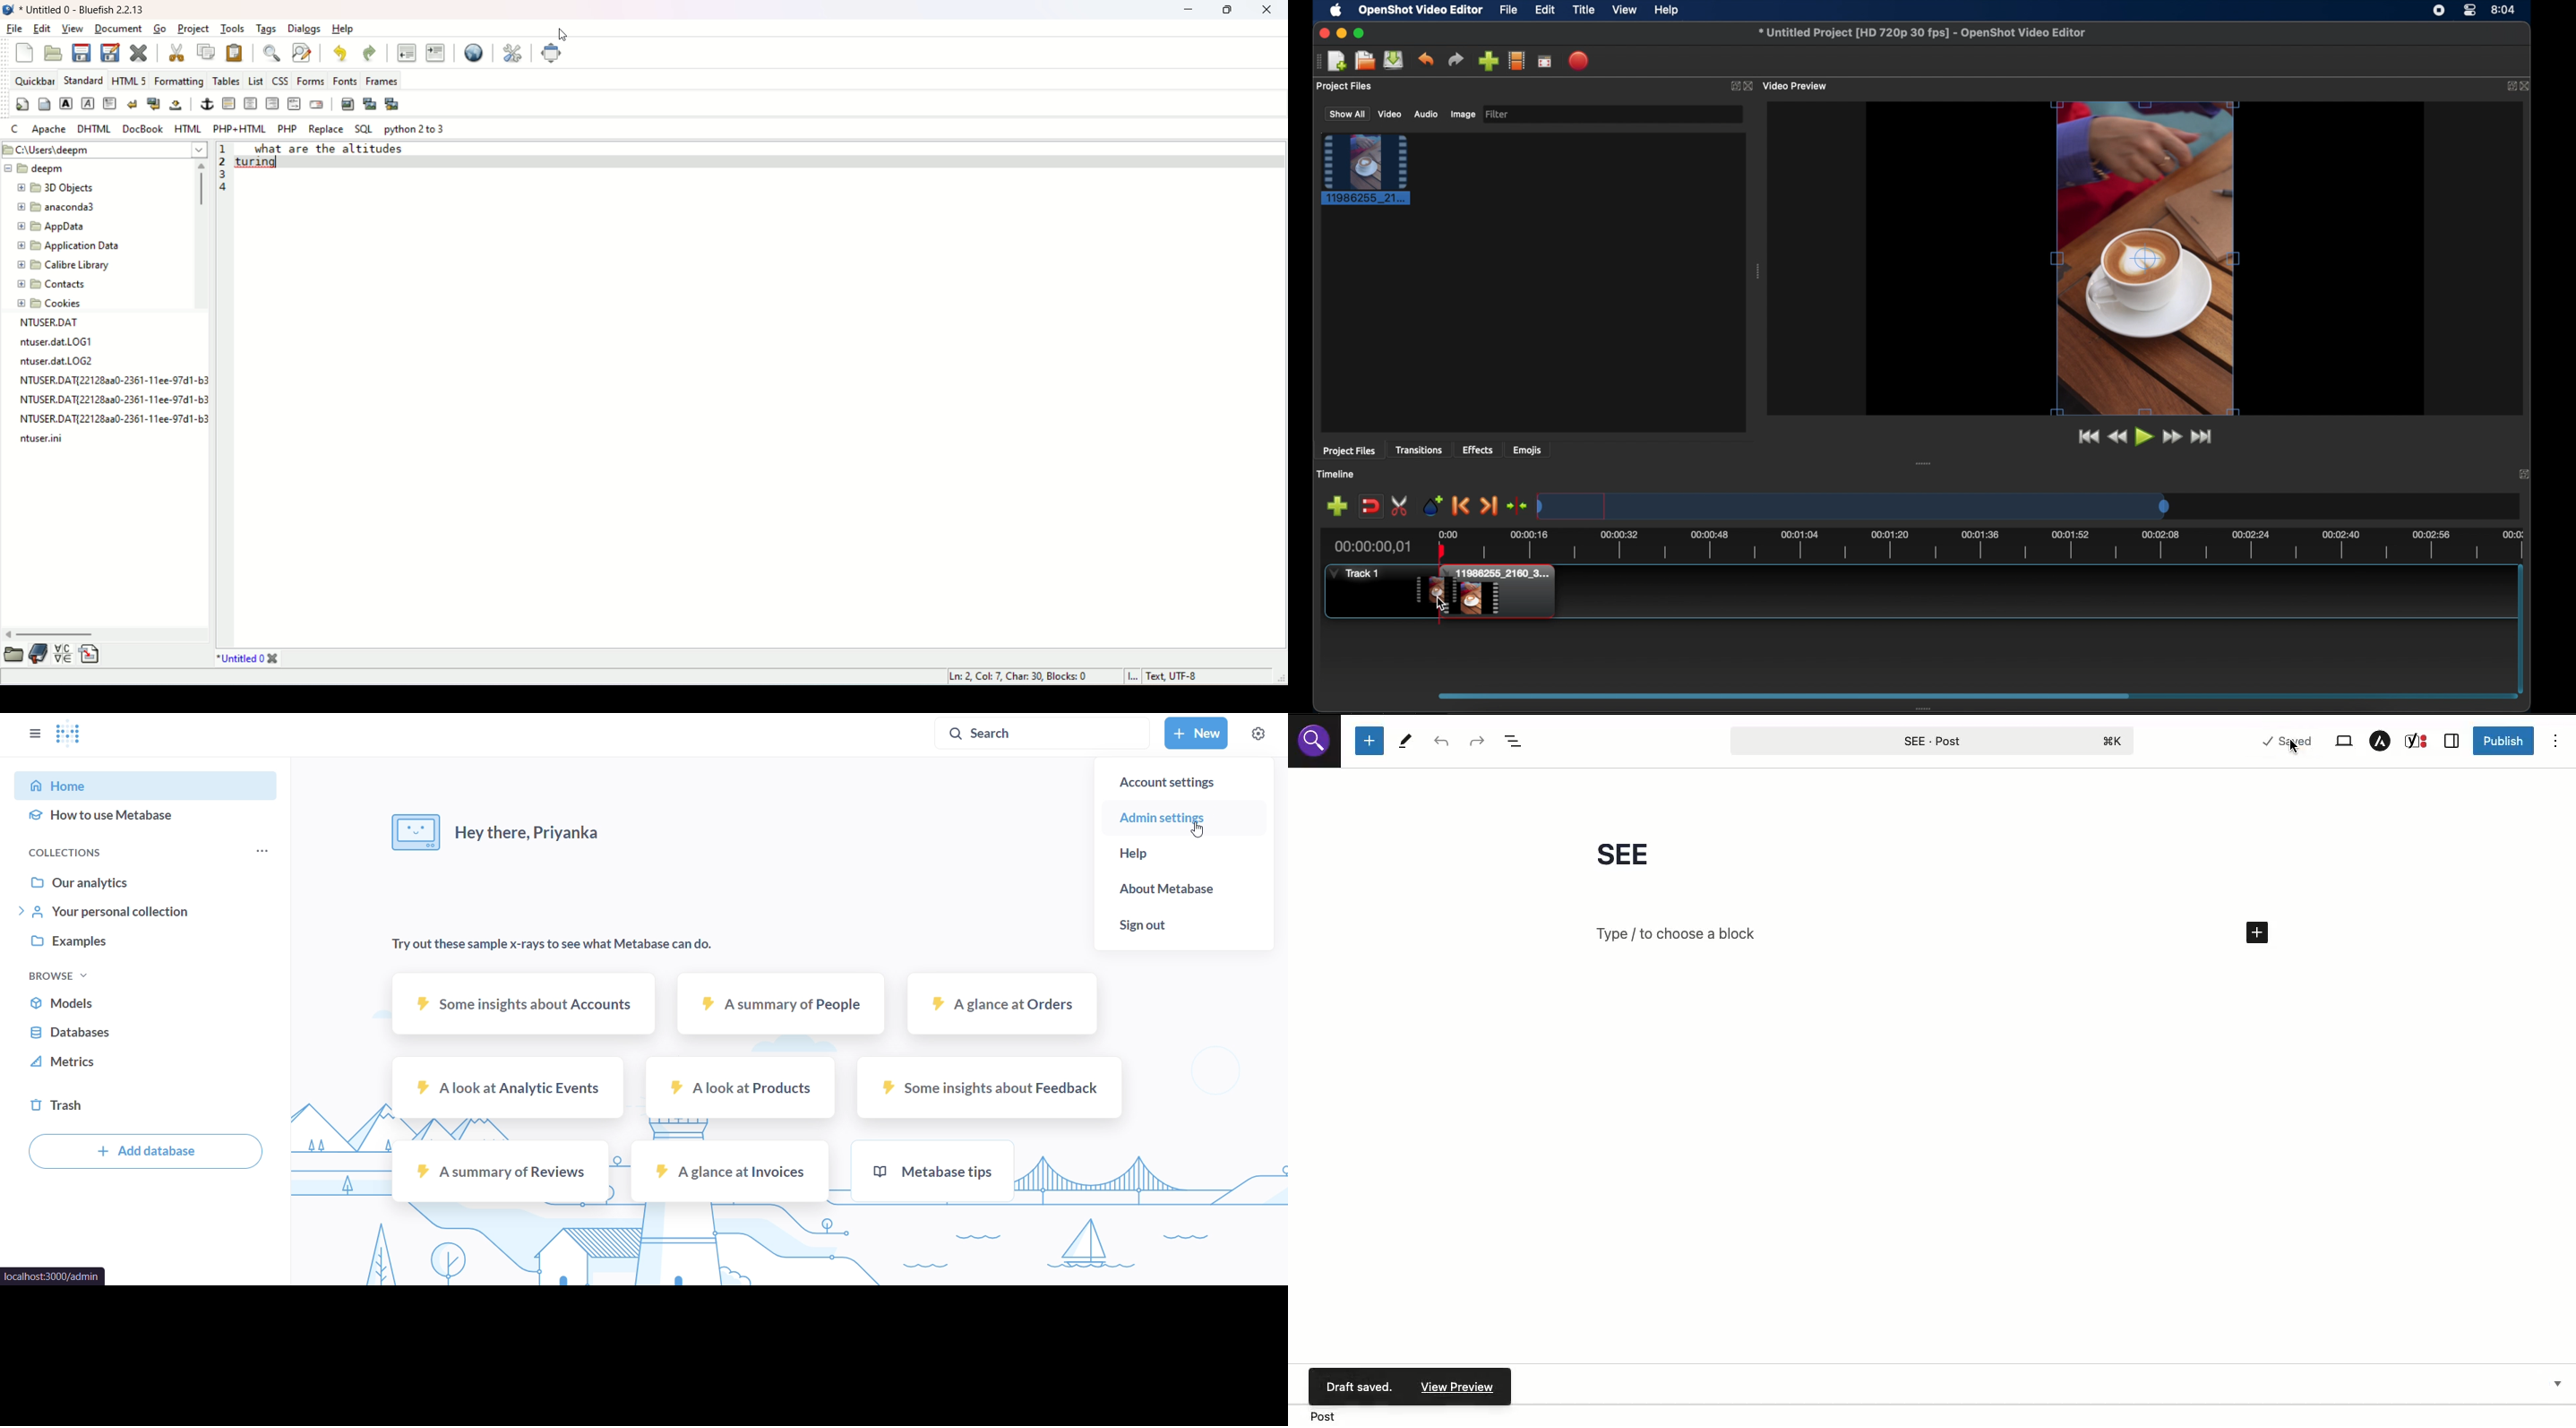  What do you see at coordinates (2559, 744) in the screenshot?
I see `Options` at bounding box center [2559, 744].